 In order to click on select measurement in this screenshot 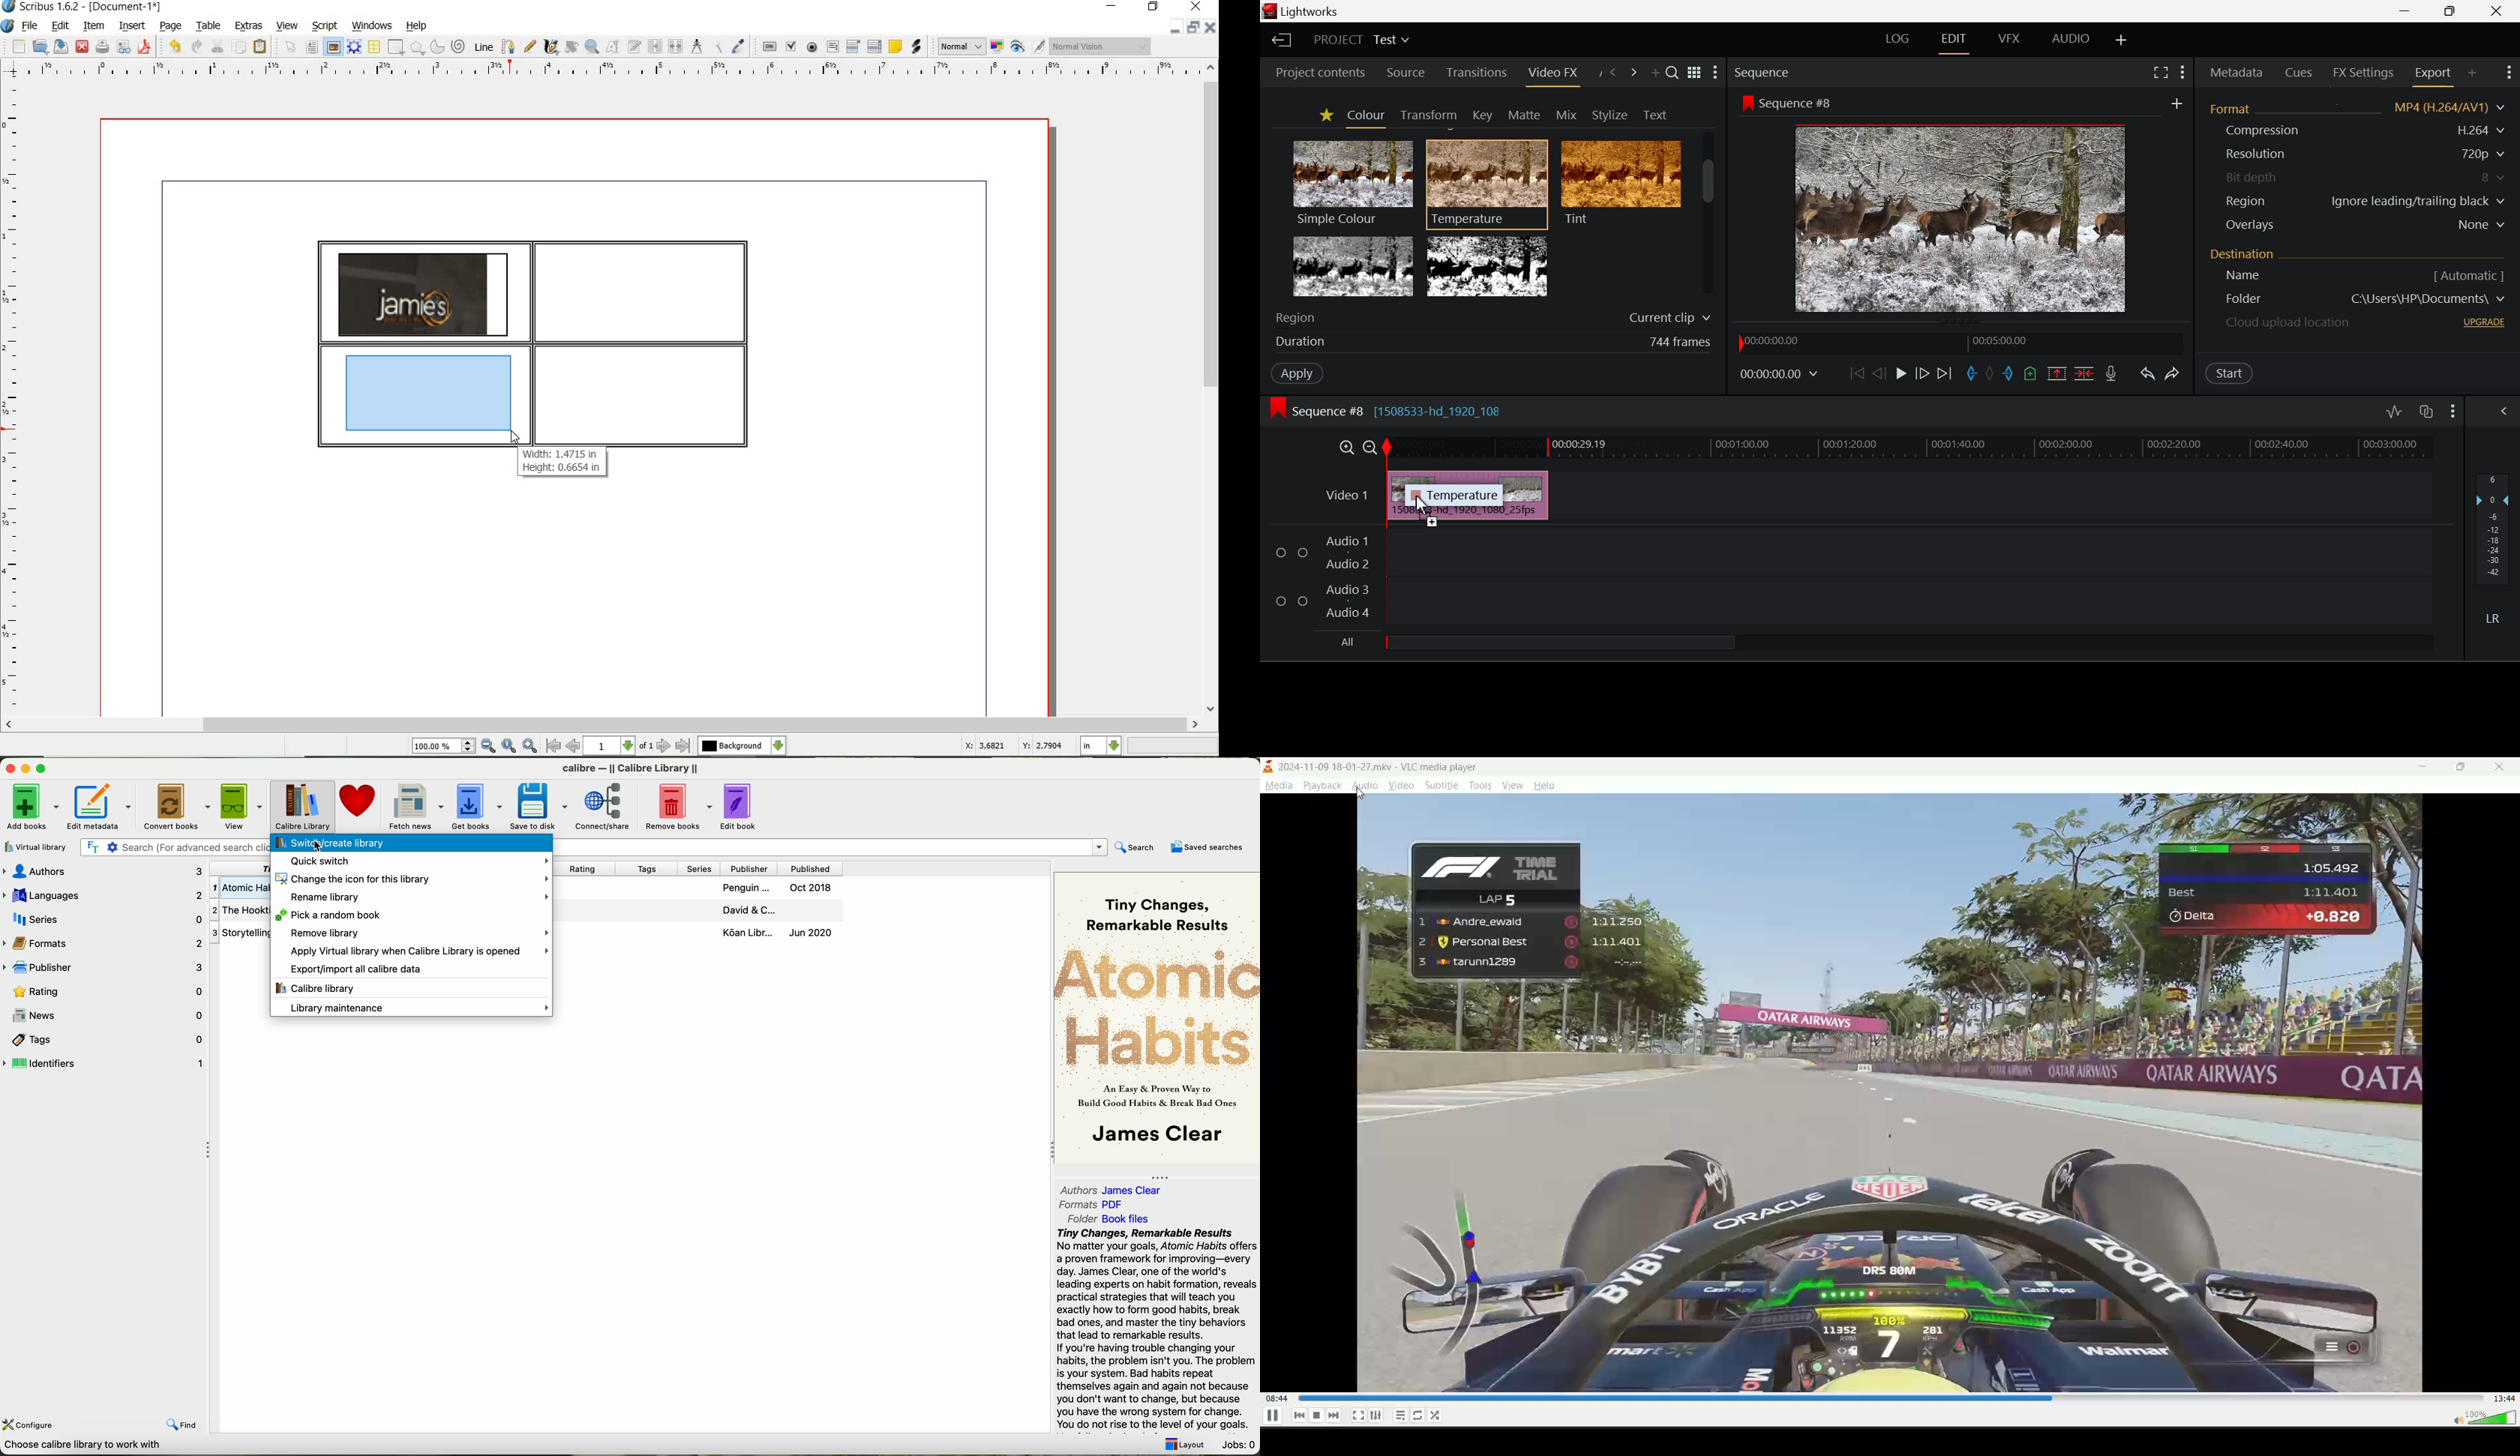, I will do `click(1101, 746)`.